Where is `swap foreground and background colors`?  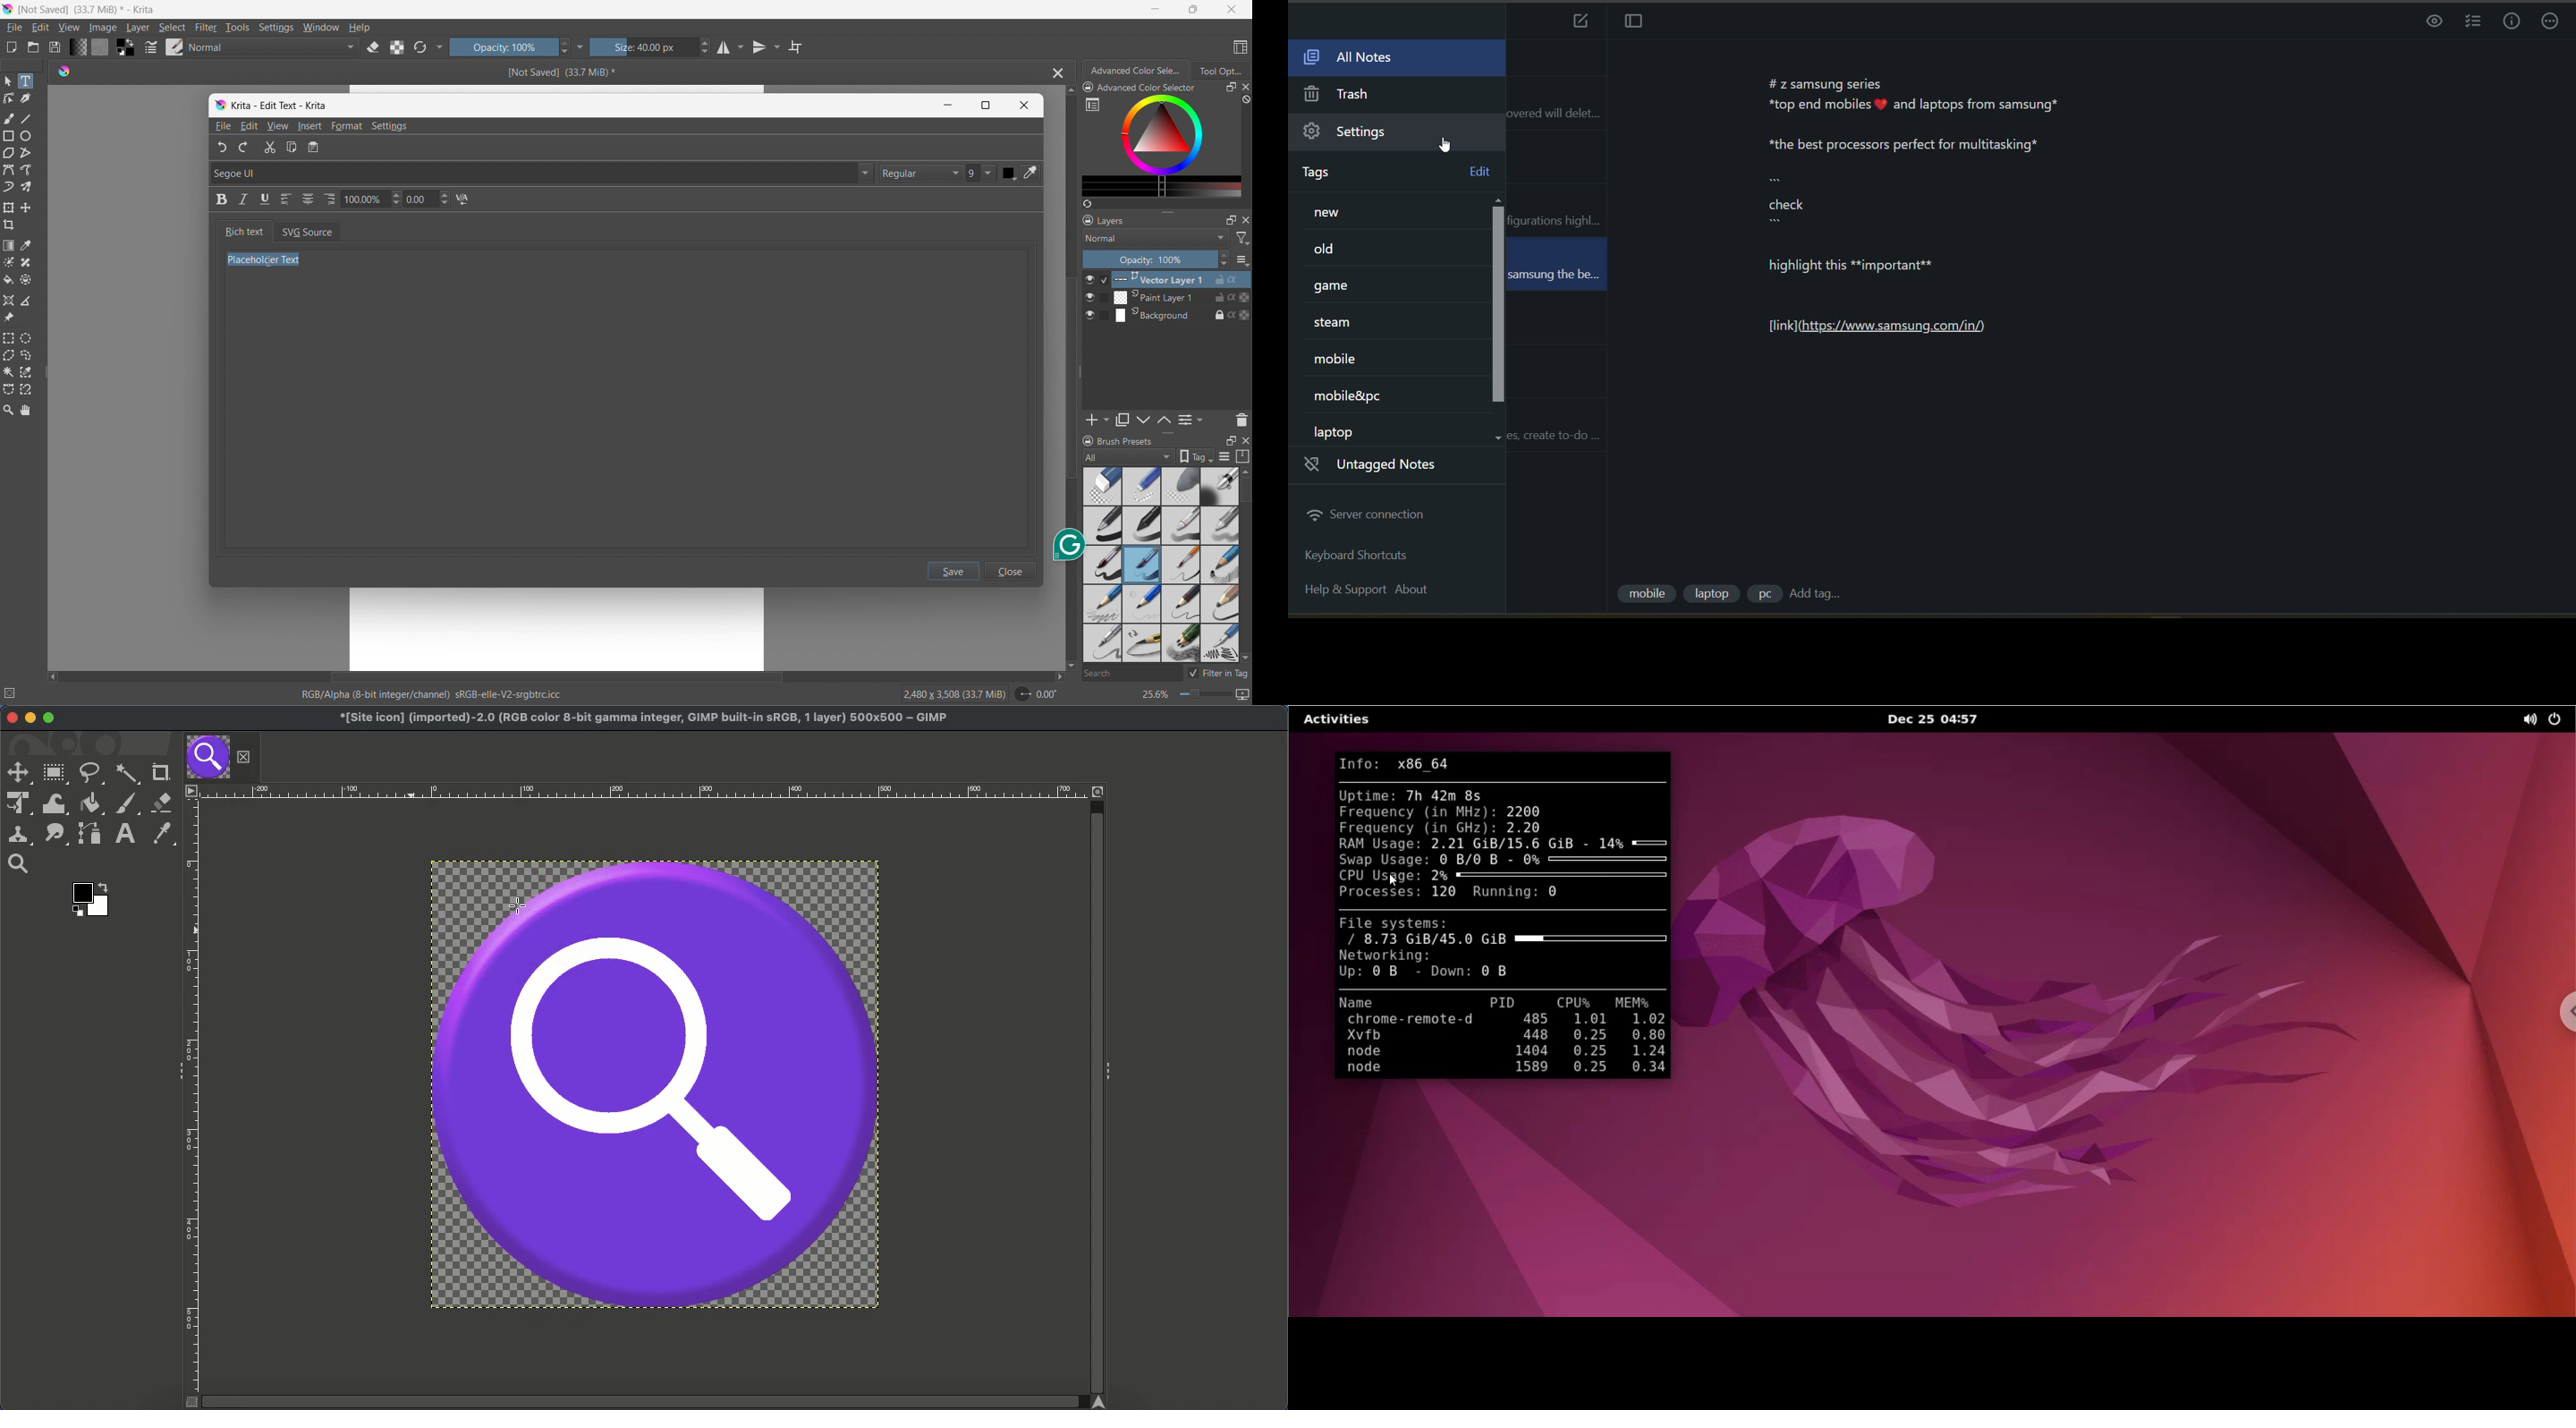 swap foreground and background colors is located at coordinates (125, 48).